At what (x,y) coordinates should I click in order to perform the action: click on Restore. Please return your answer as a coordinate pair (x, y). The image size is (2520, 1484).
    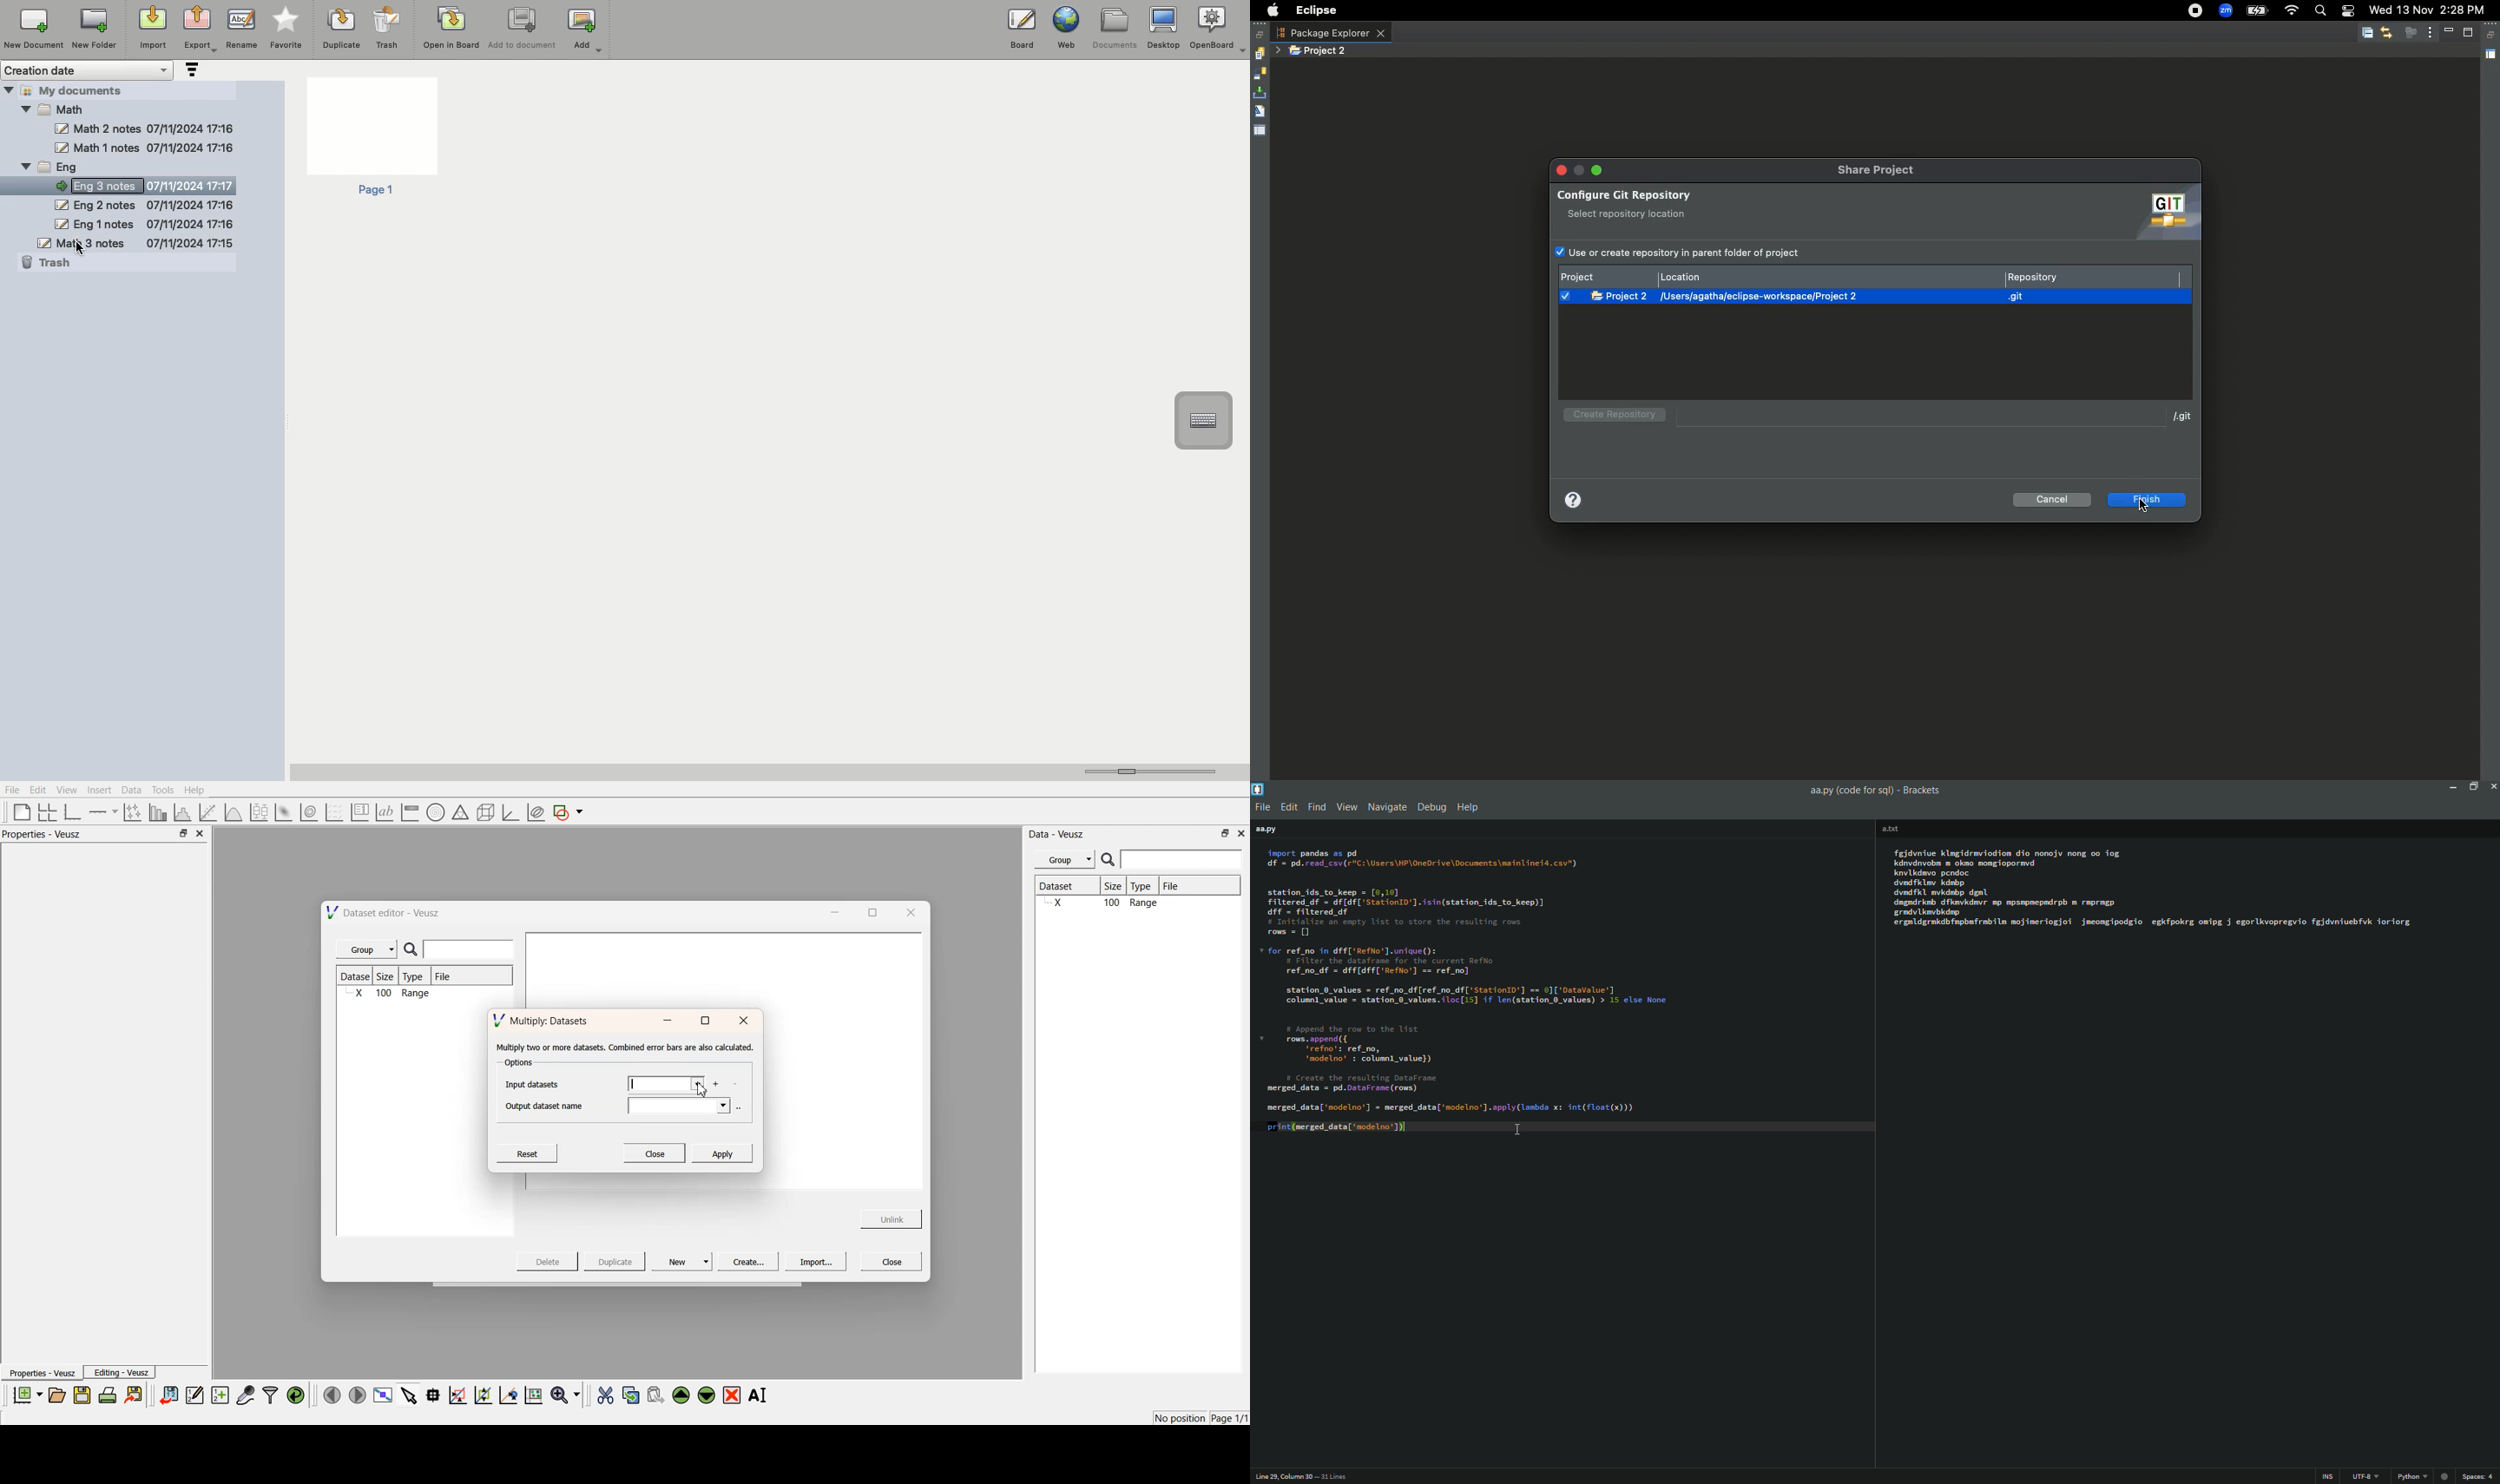
    Looking at the image, I should click on (2492, 36).